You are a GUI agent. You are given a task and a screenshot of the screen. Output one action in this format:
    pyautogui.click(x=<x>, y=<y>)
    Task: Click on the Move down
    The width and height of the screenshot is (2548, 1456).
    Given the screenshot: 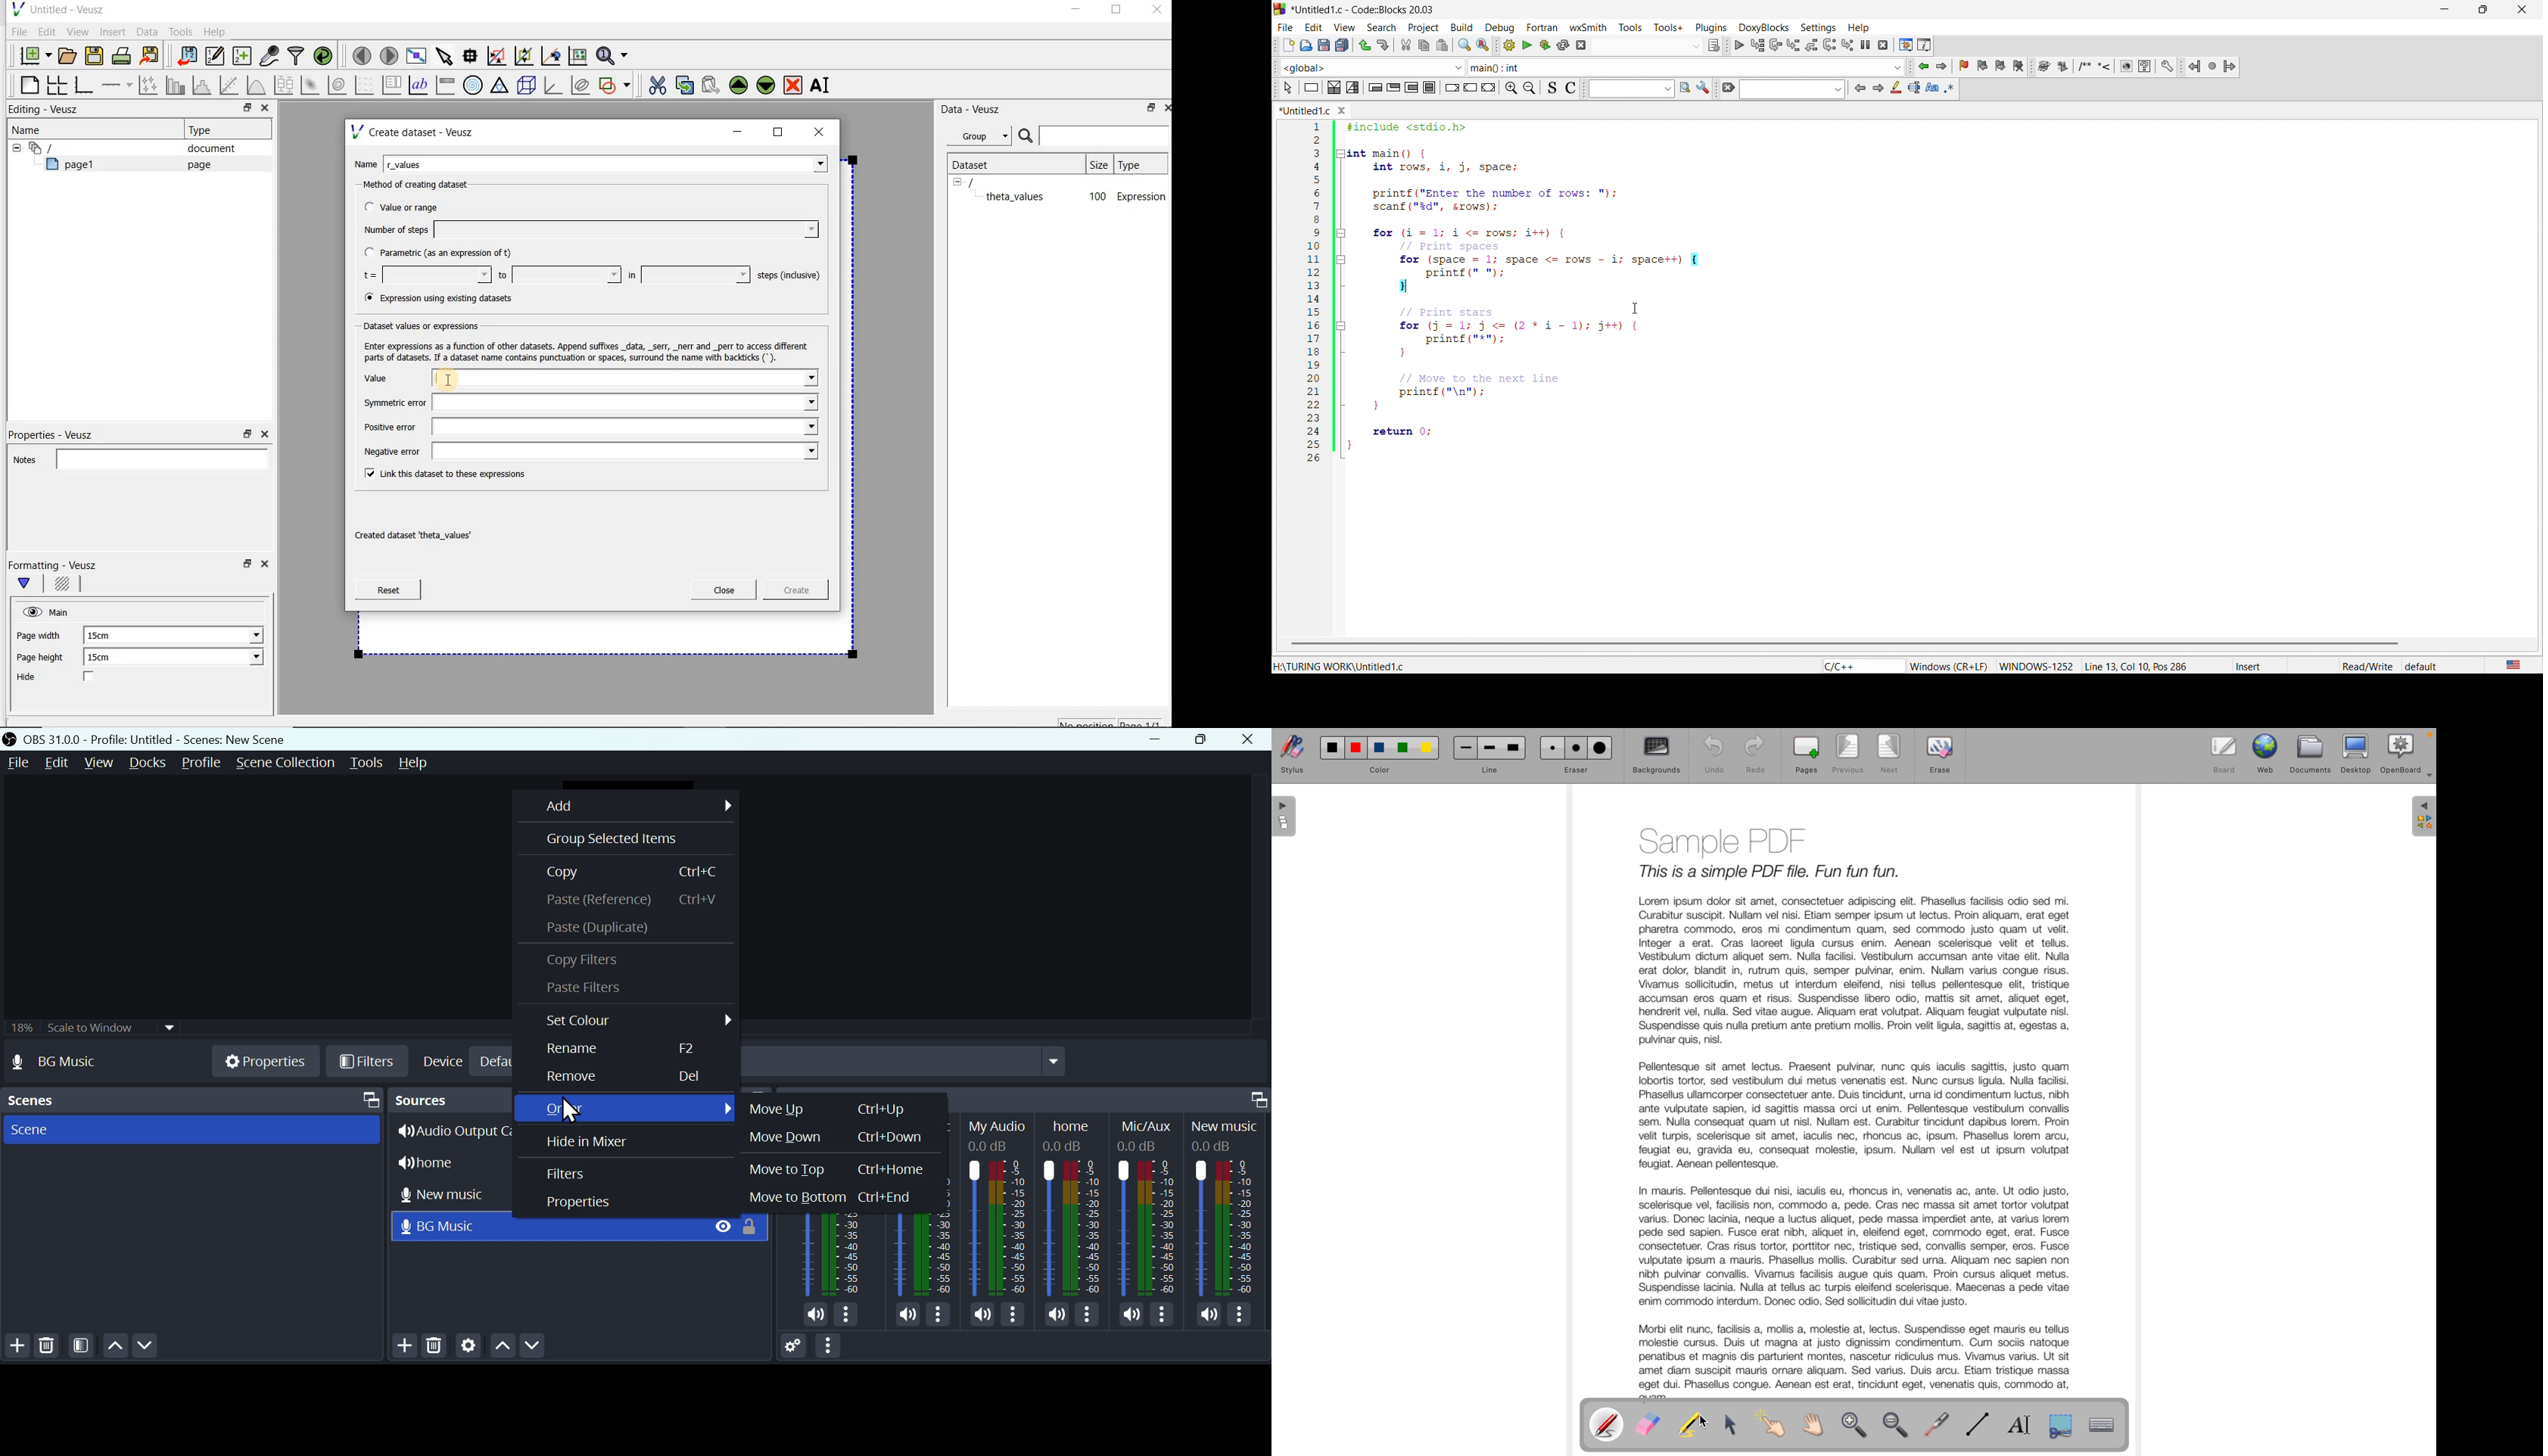 What is the action you would take?
    pyautogui.click(x=834, y=1137)
    